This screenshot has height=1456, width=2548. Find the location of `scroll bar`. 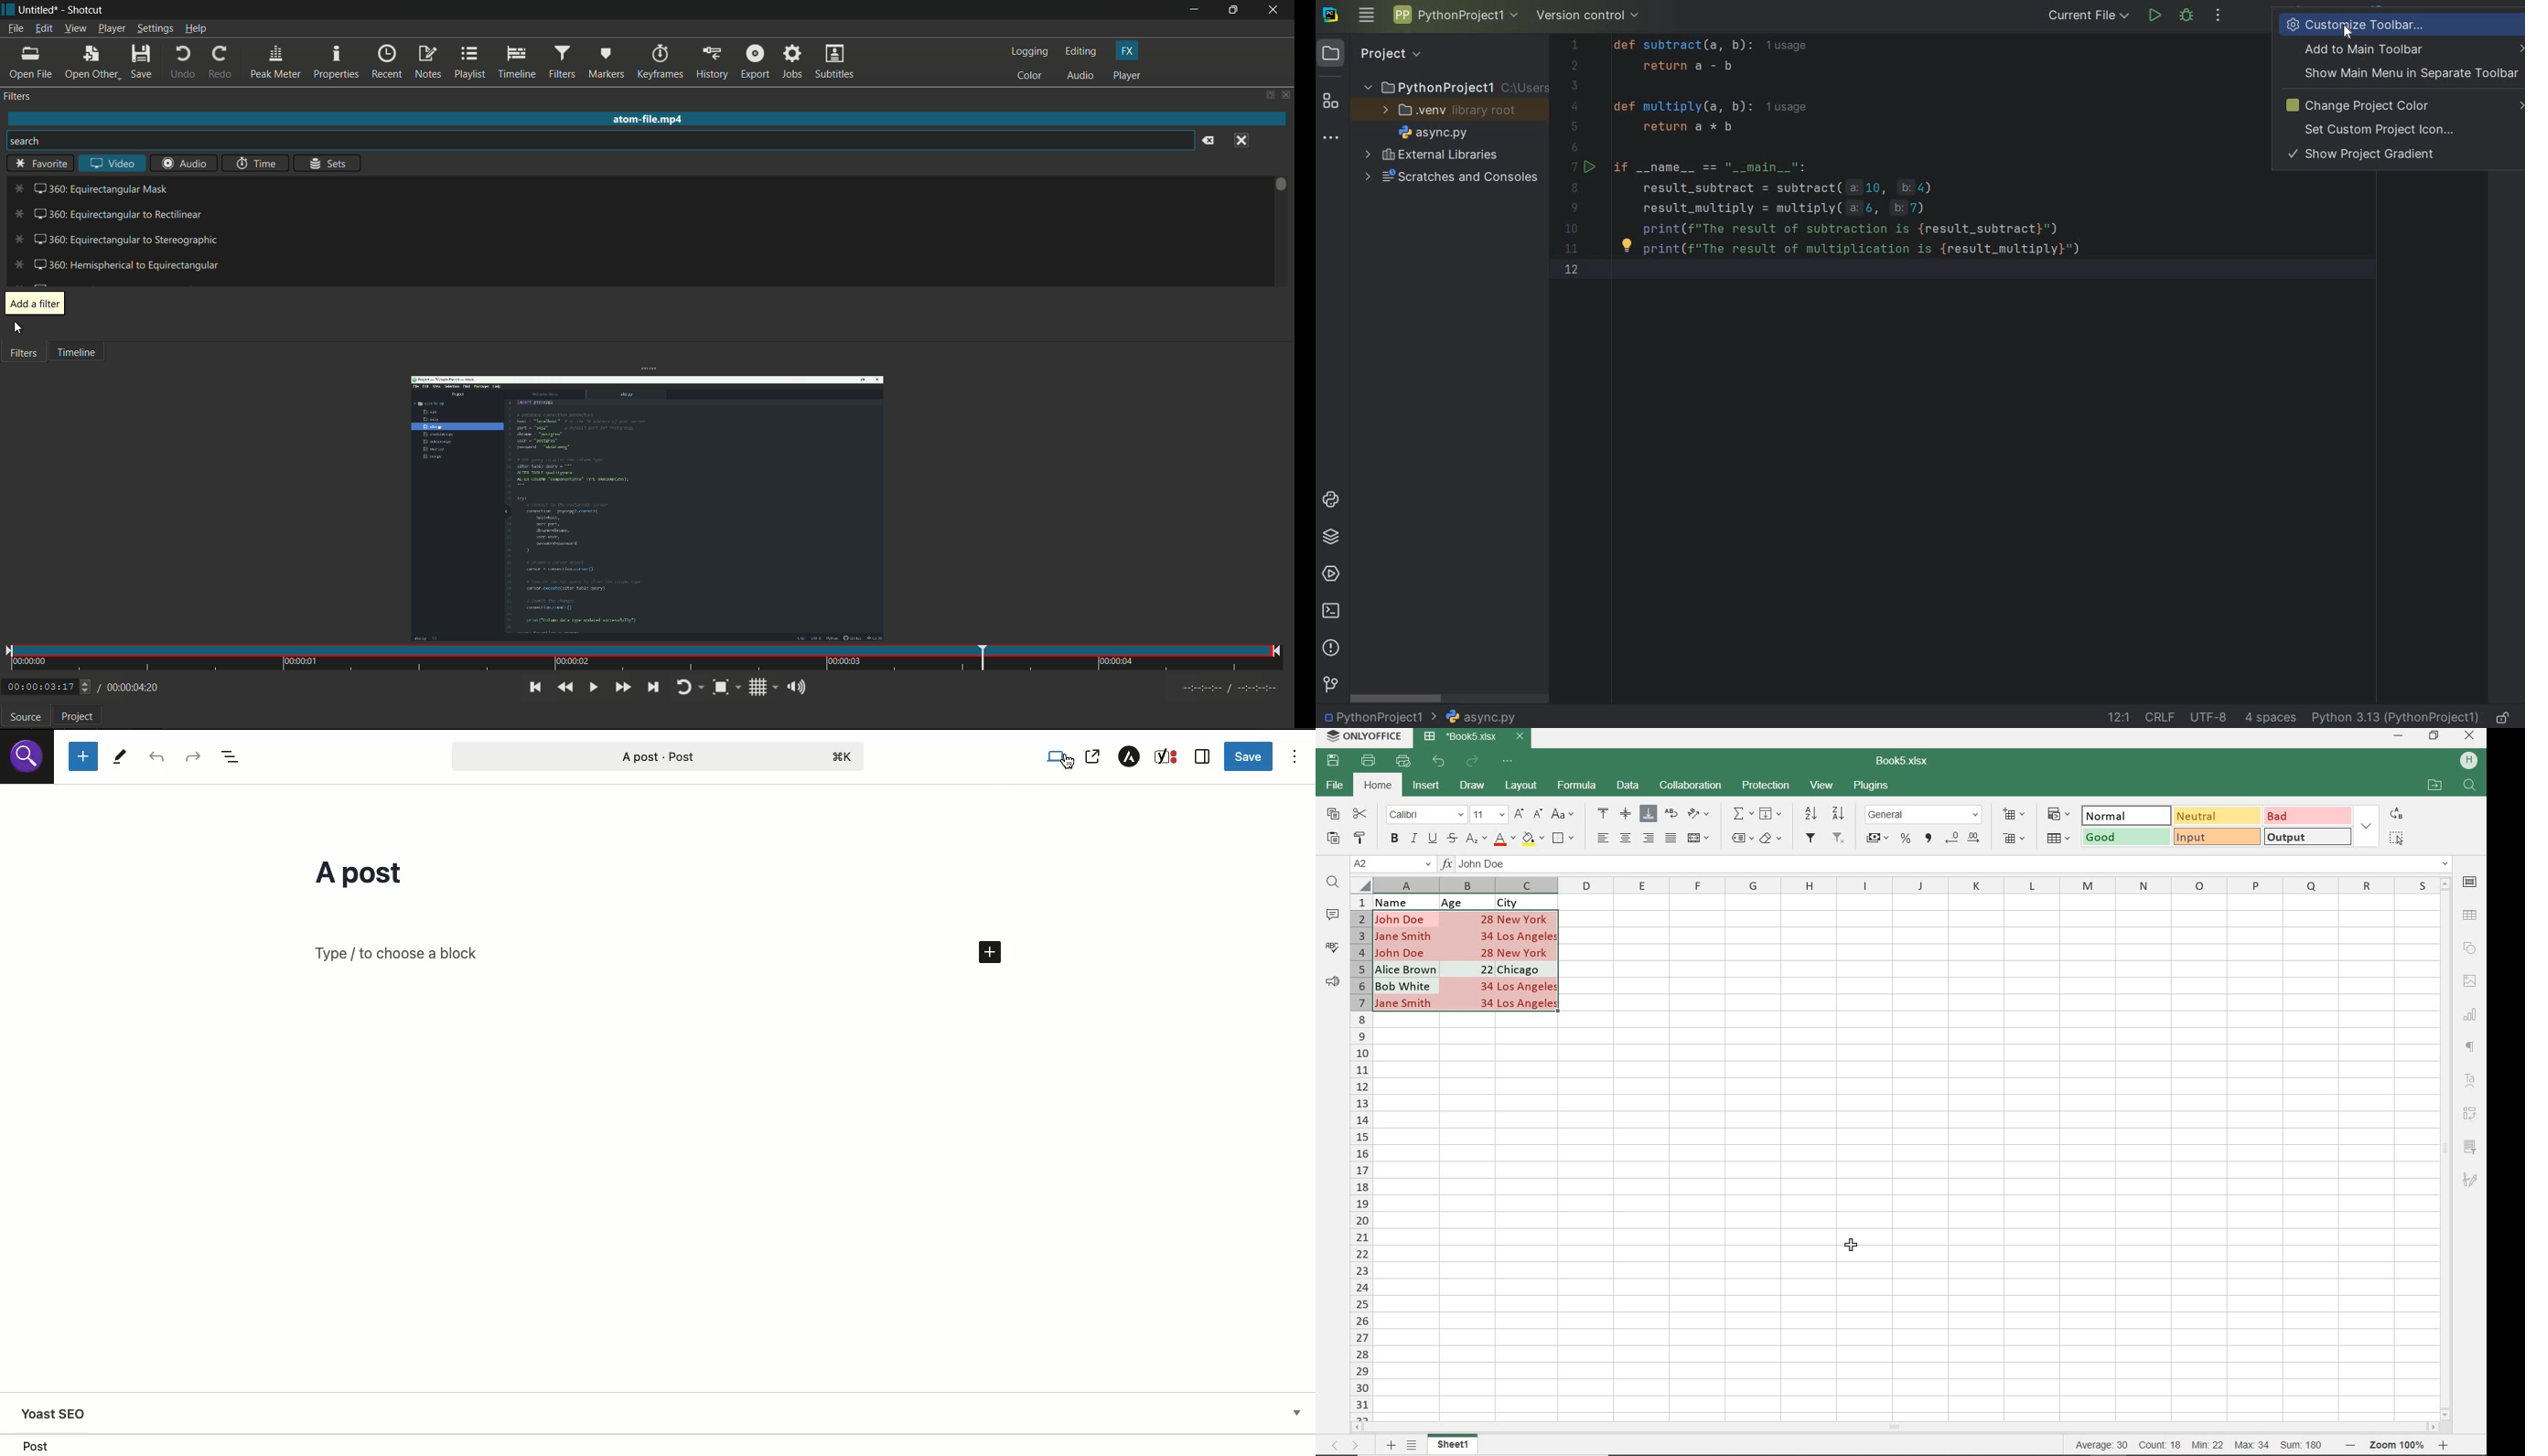

scroll bar is located at coordinates (1282, 185).